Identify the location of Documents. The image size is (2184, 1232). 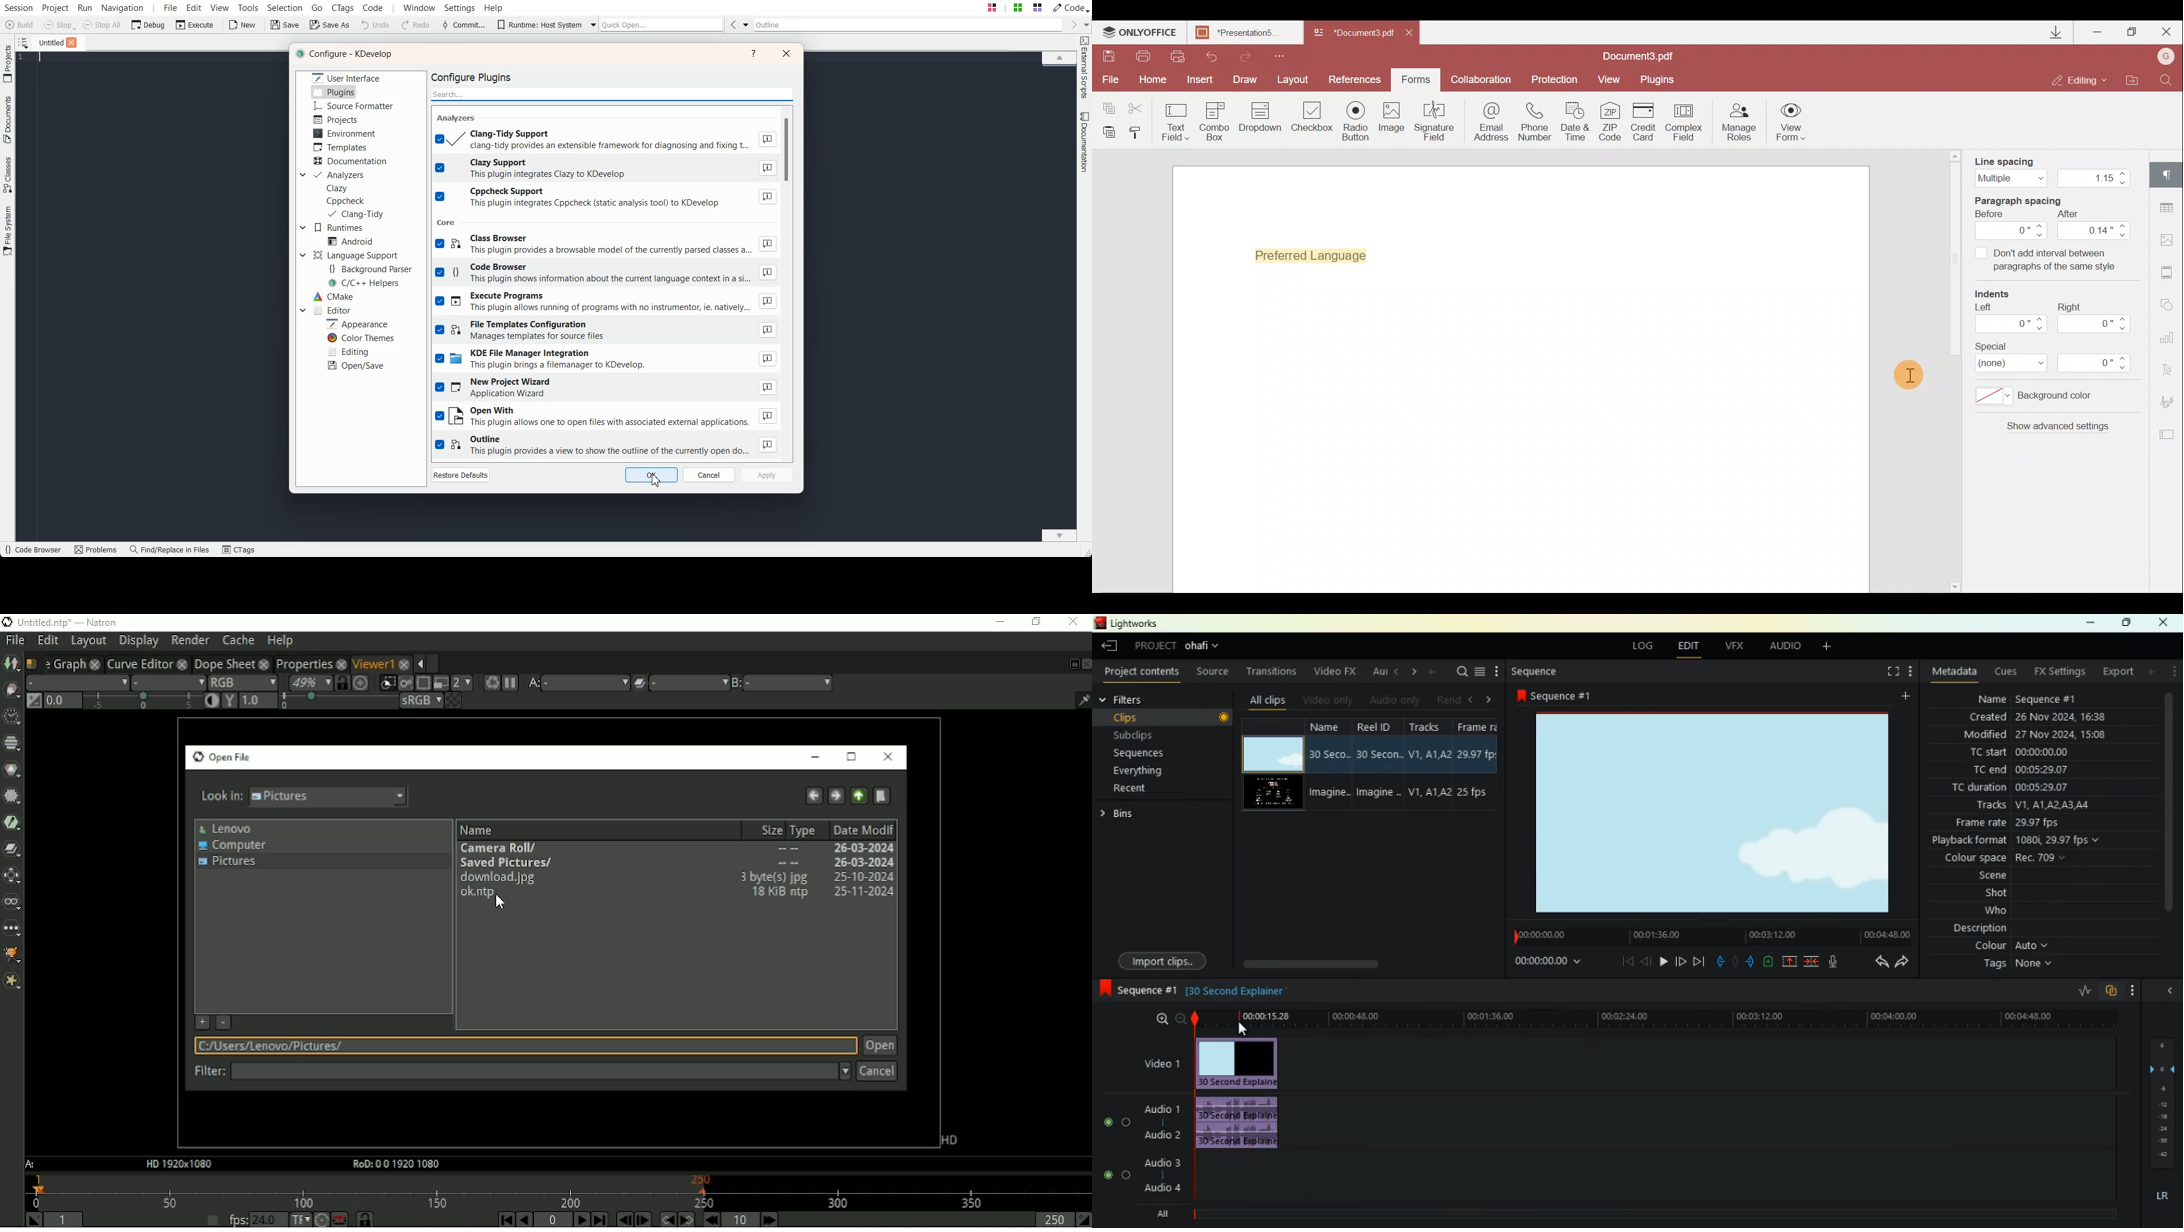
(7, 120).